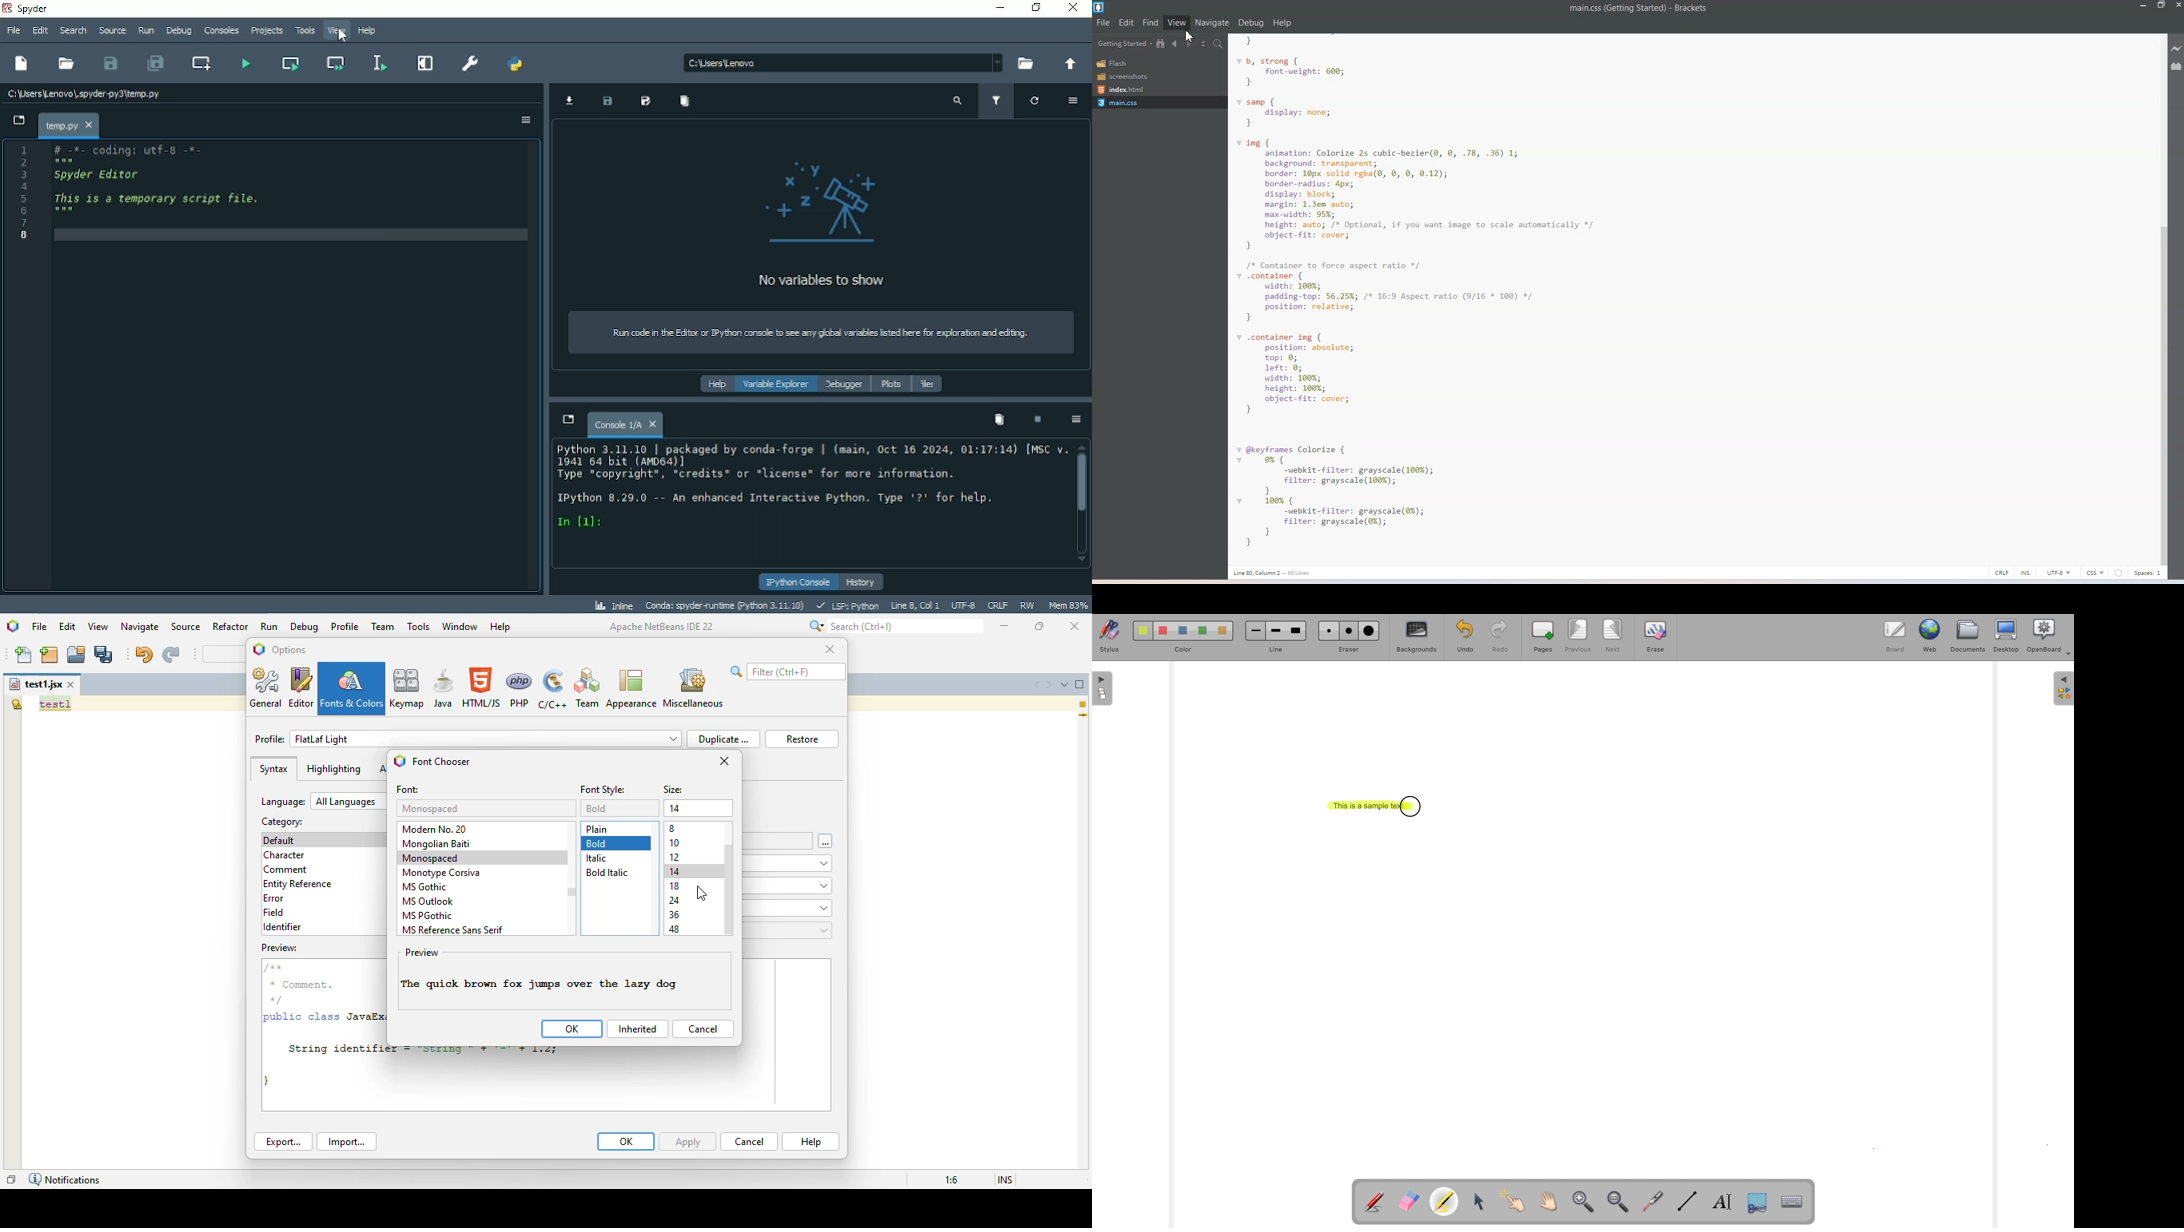 Image resolution: width=2184 pixels, height=1232 pixels. What do you see at coordinates (74, 30) in the screenshot?
I see `Search` at bounding box center [74, 30].